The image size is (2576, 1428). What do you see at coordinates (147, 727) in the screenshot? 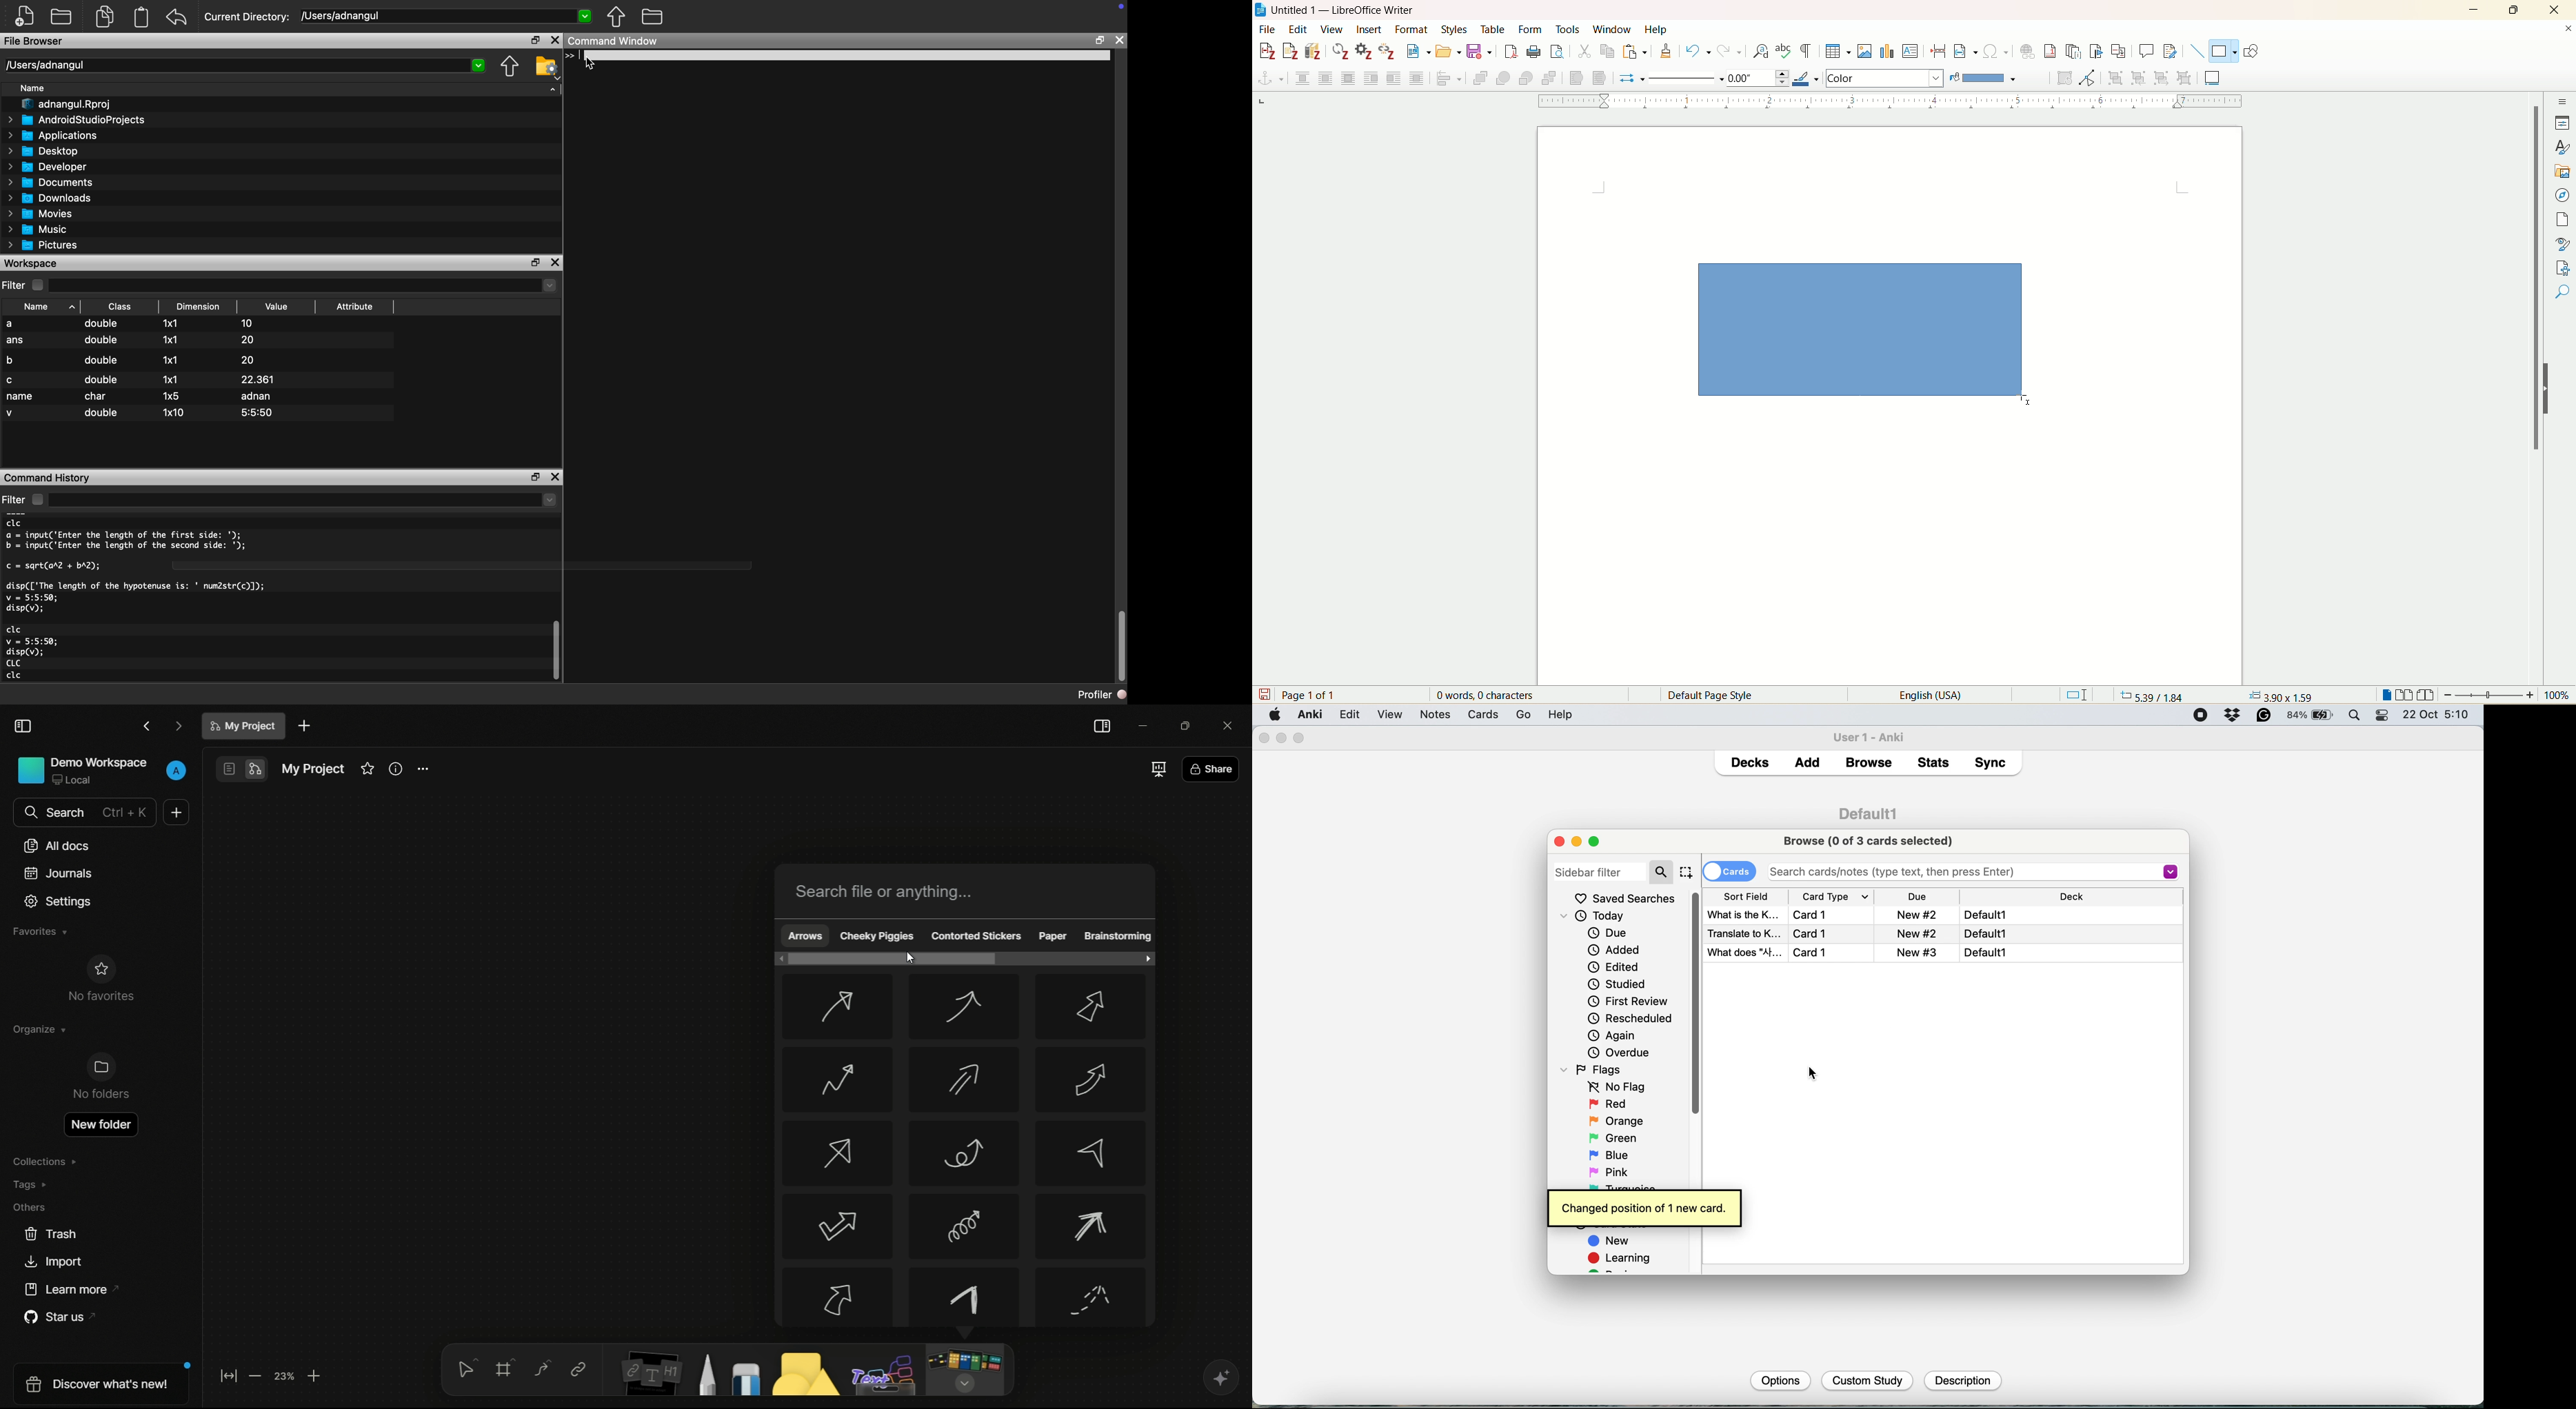
I see `back` at bounding box center [147, 727].